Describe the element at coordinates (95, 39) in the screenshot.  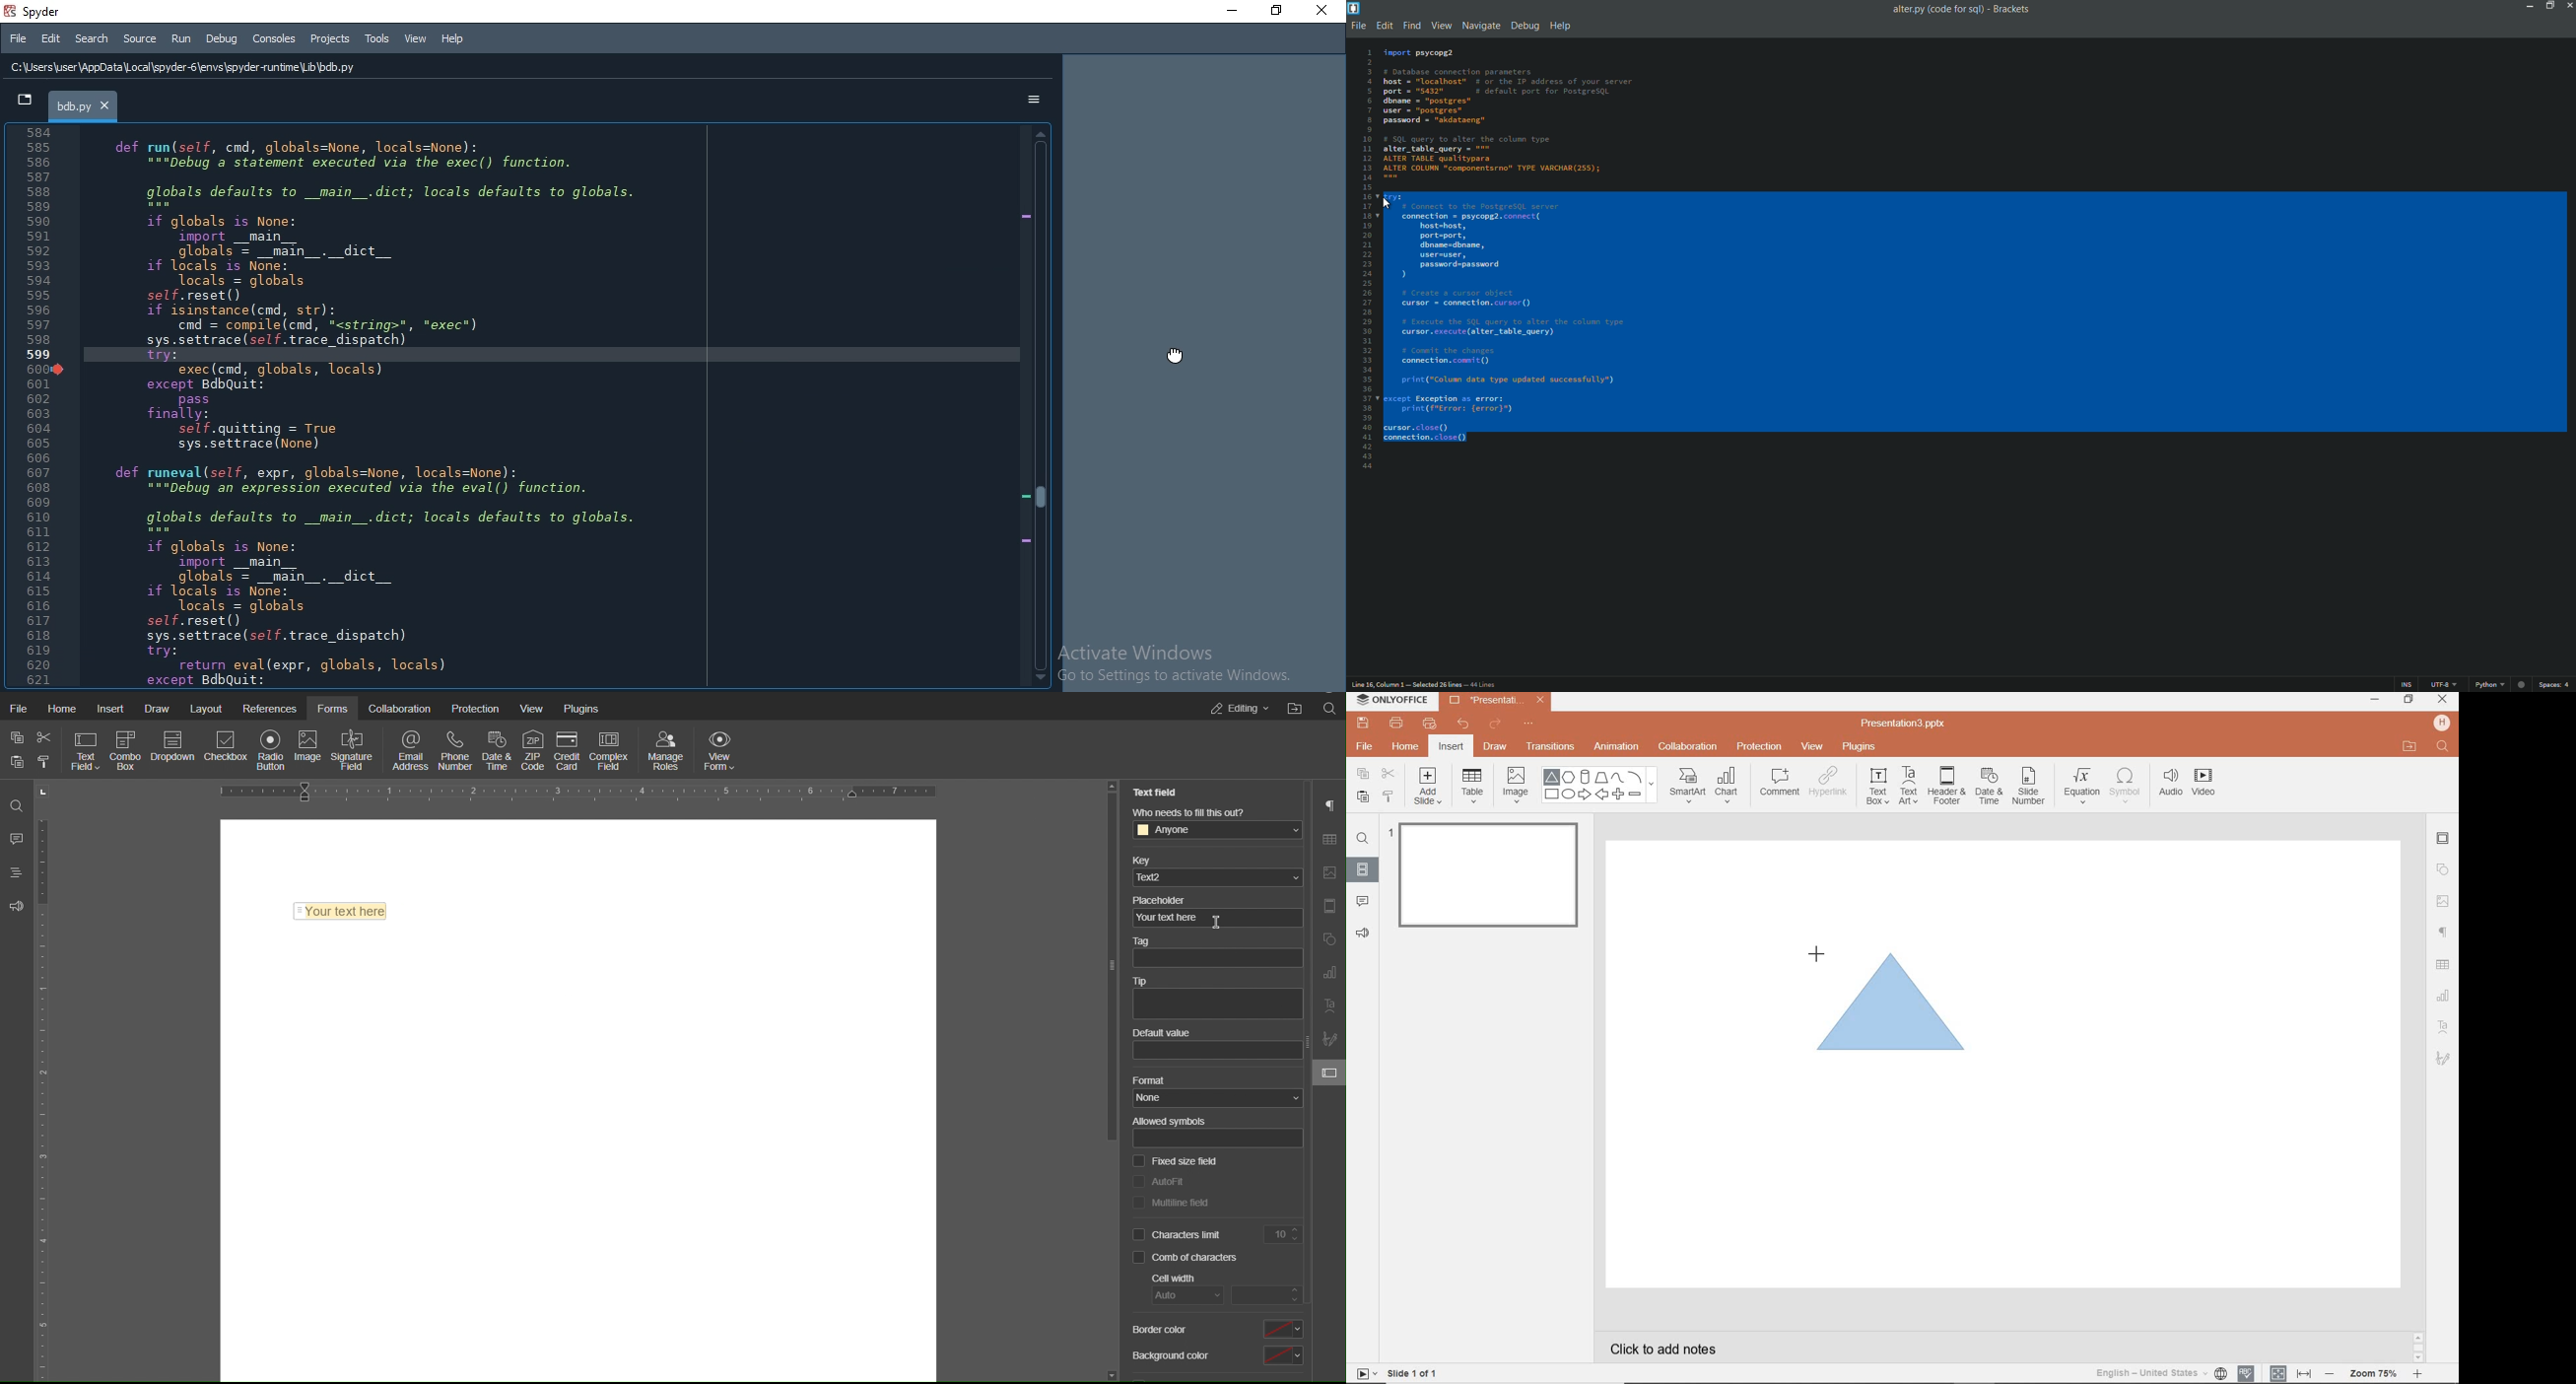
I see `Search` at that location.